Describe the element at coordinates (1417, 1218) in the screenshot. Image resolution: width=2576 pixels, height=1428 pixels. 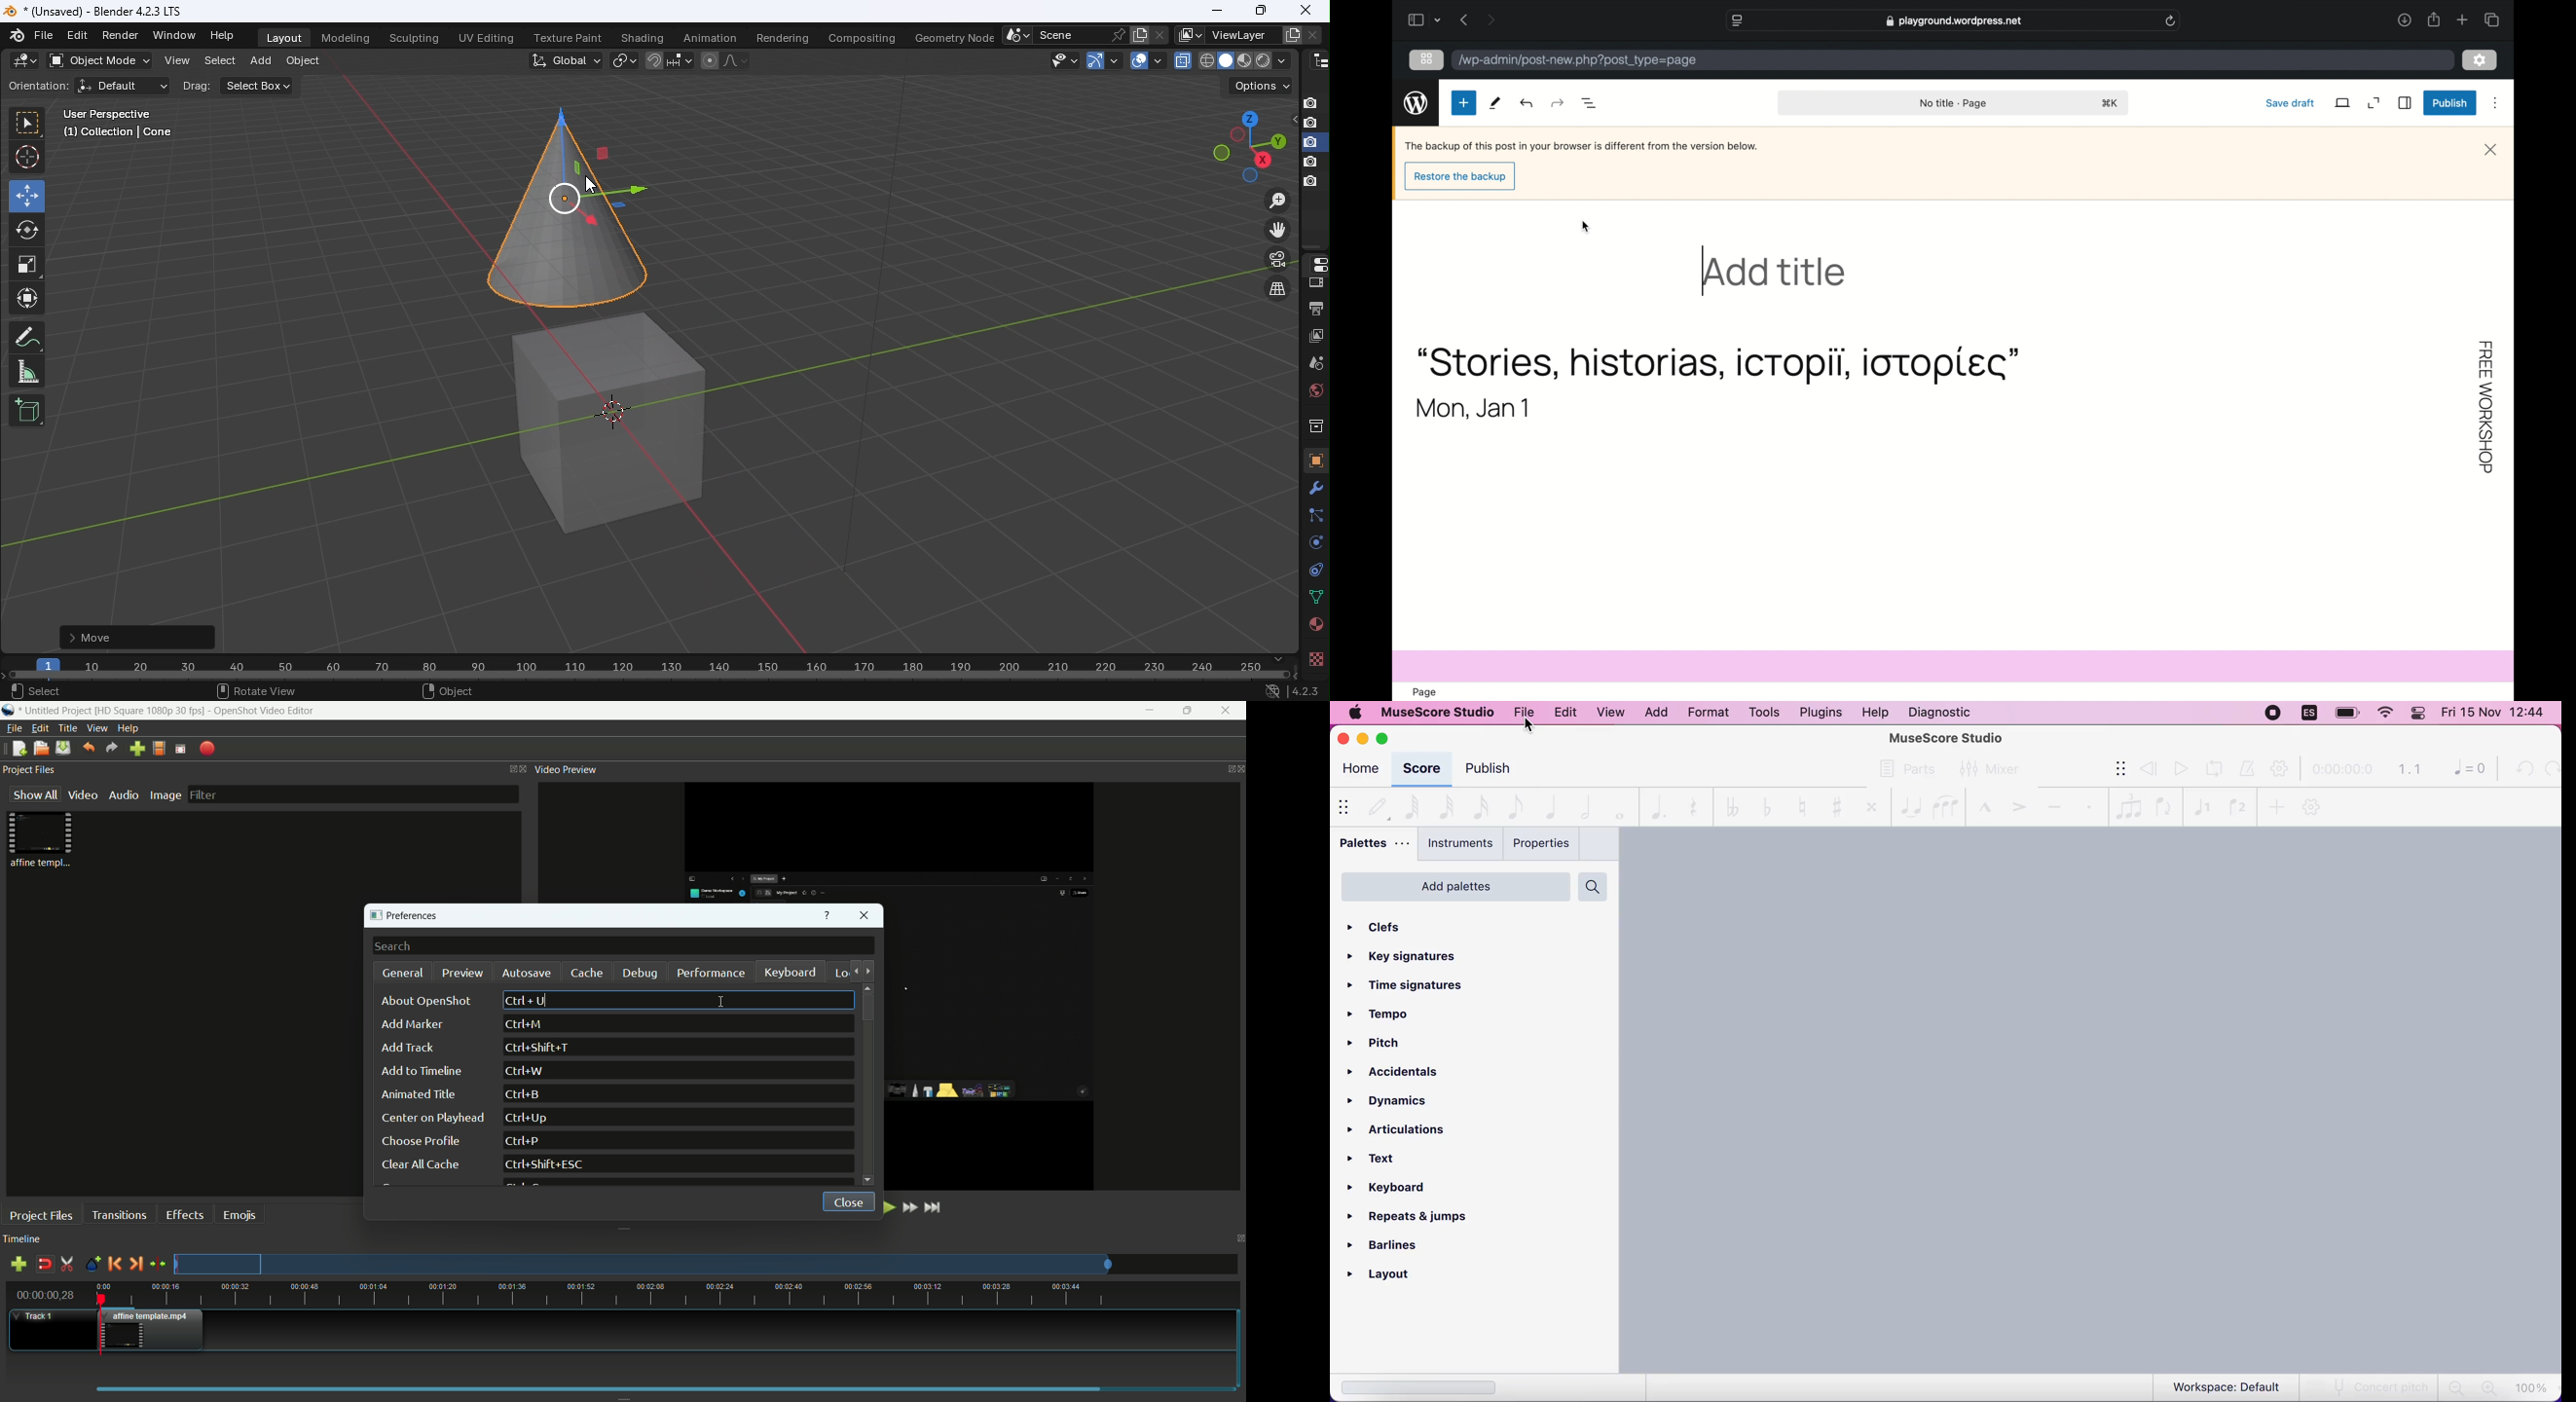
I see `repeats and jumps` at that location.